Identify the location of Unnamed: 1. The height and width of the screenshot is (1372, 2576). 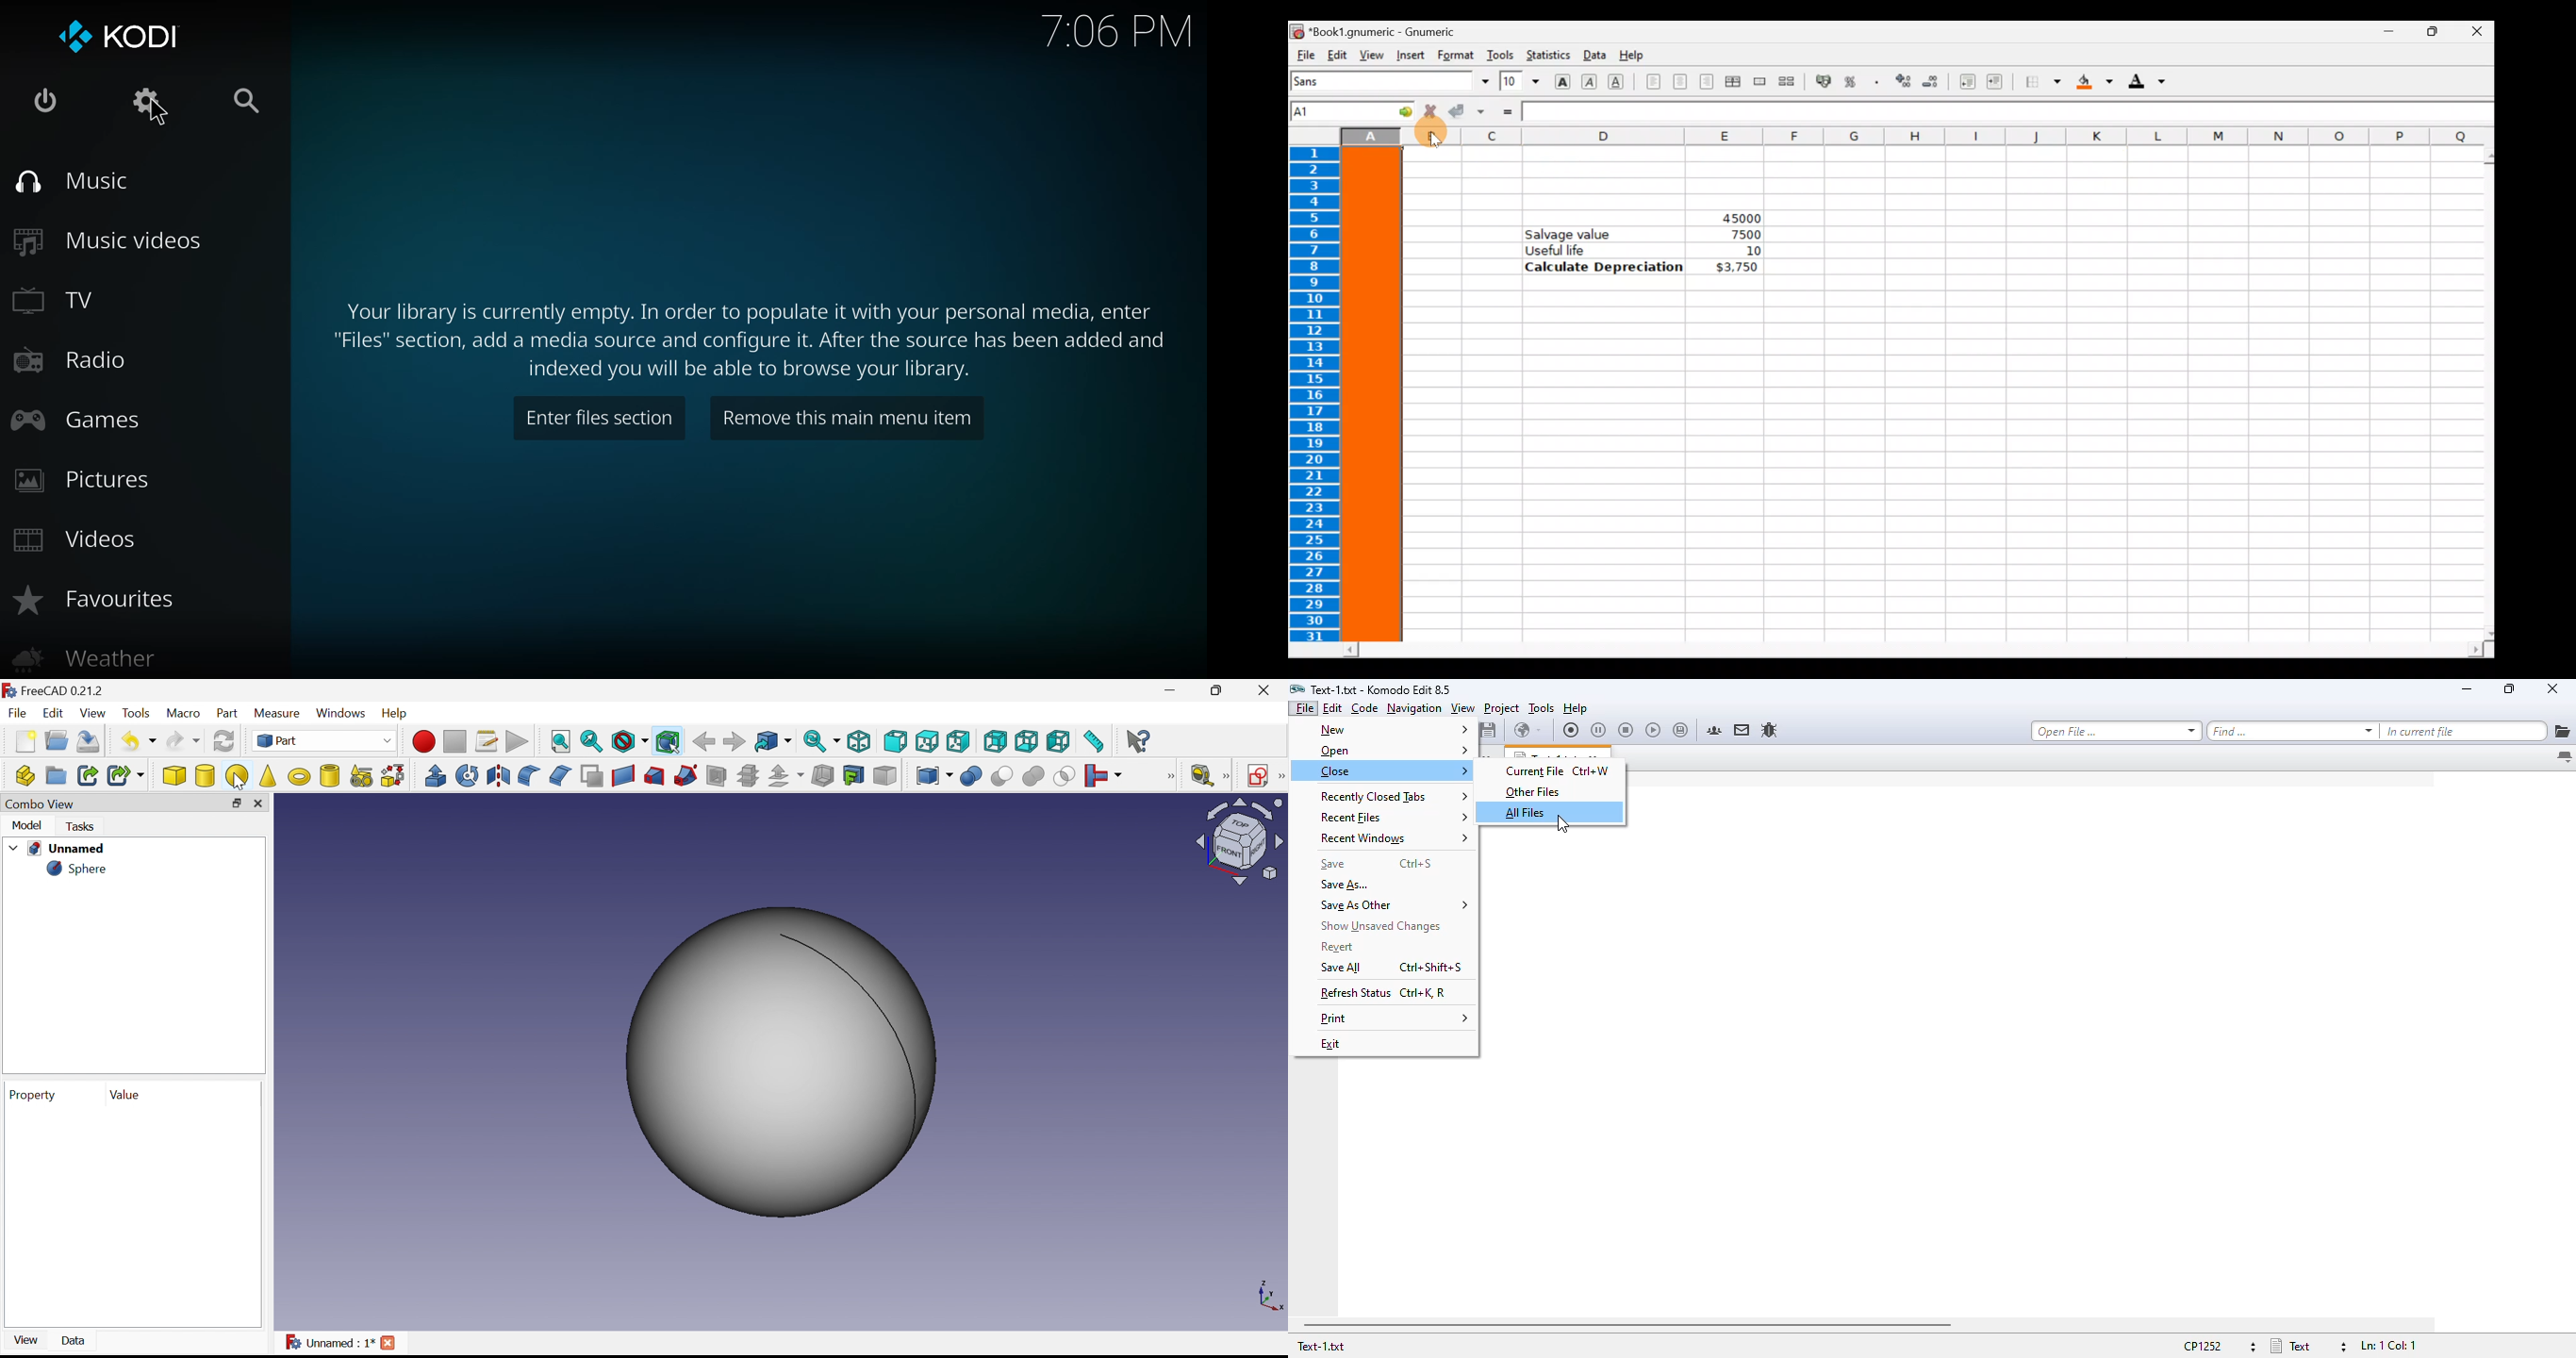
(330, 1344).